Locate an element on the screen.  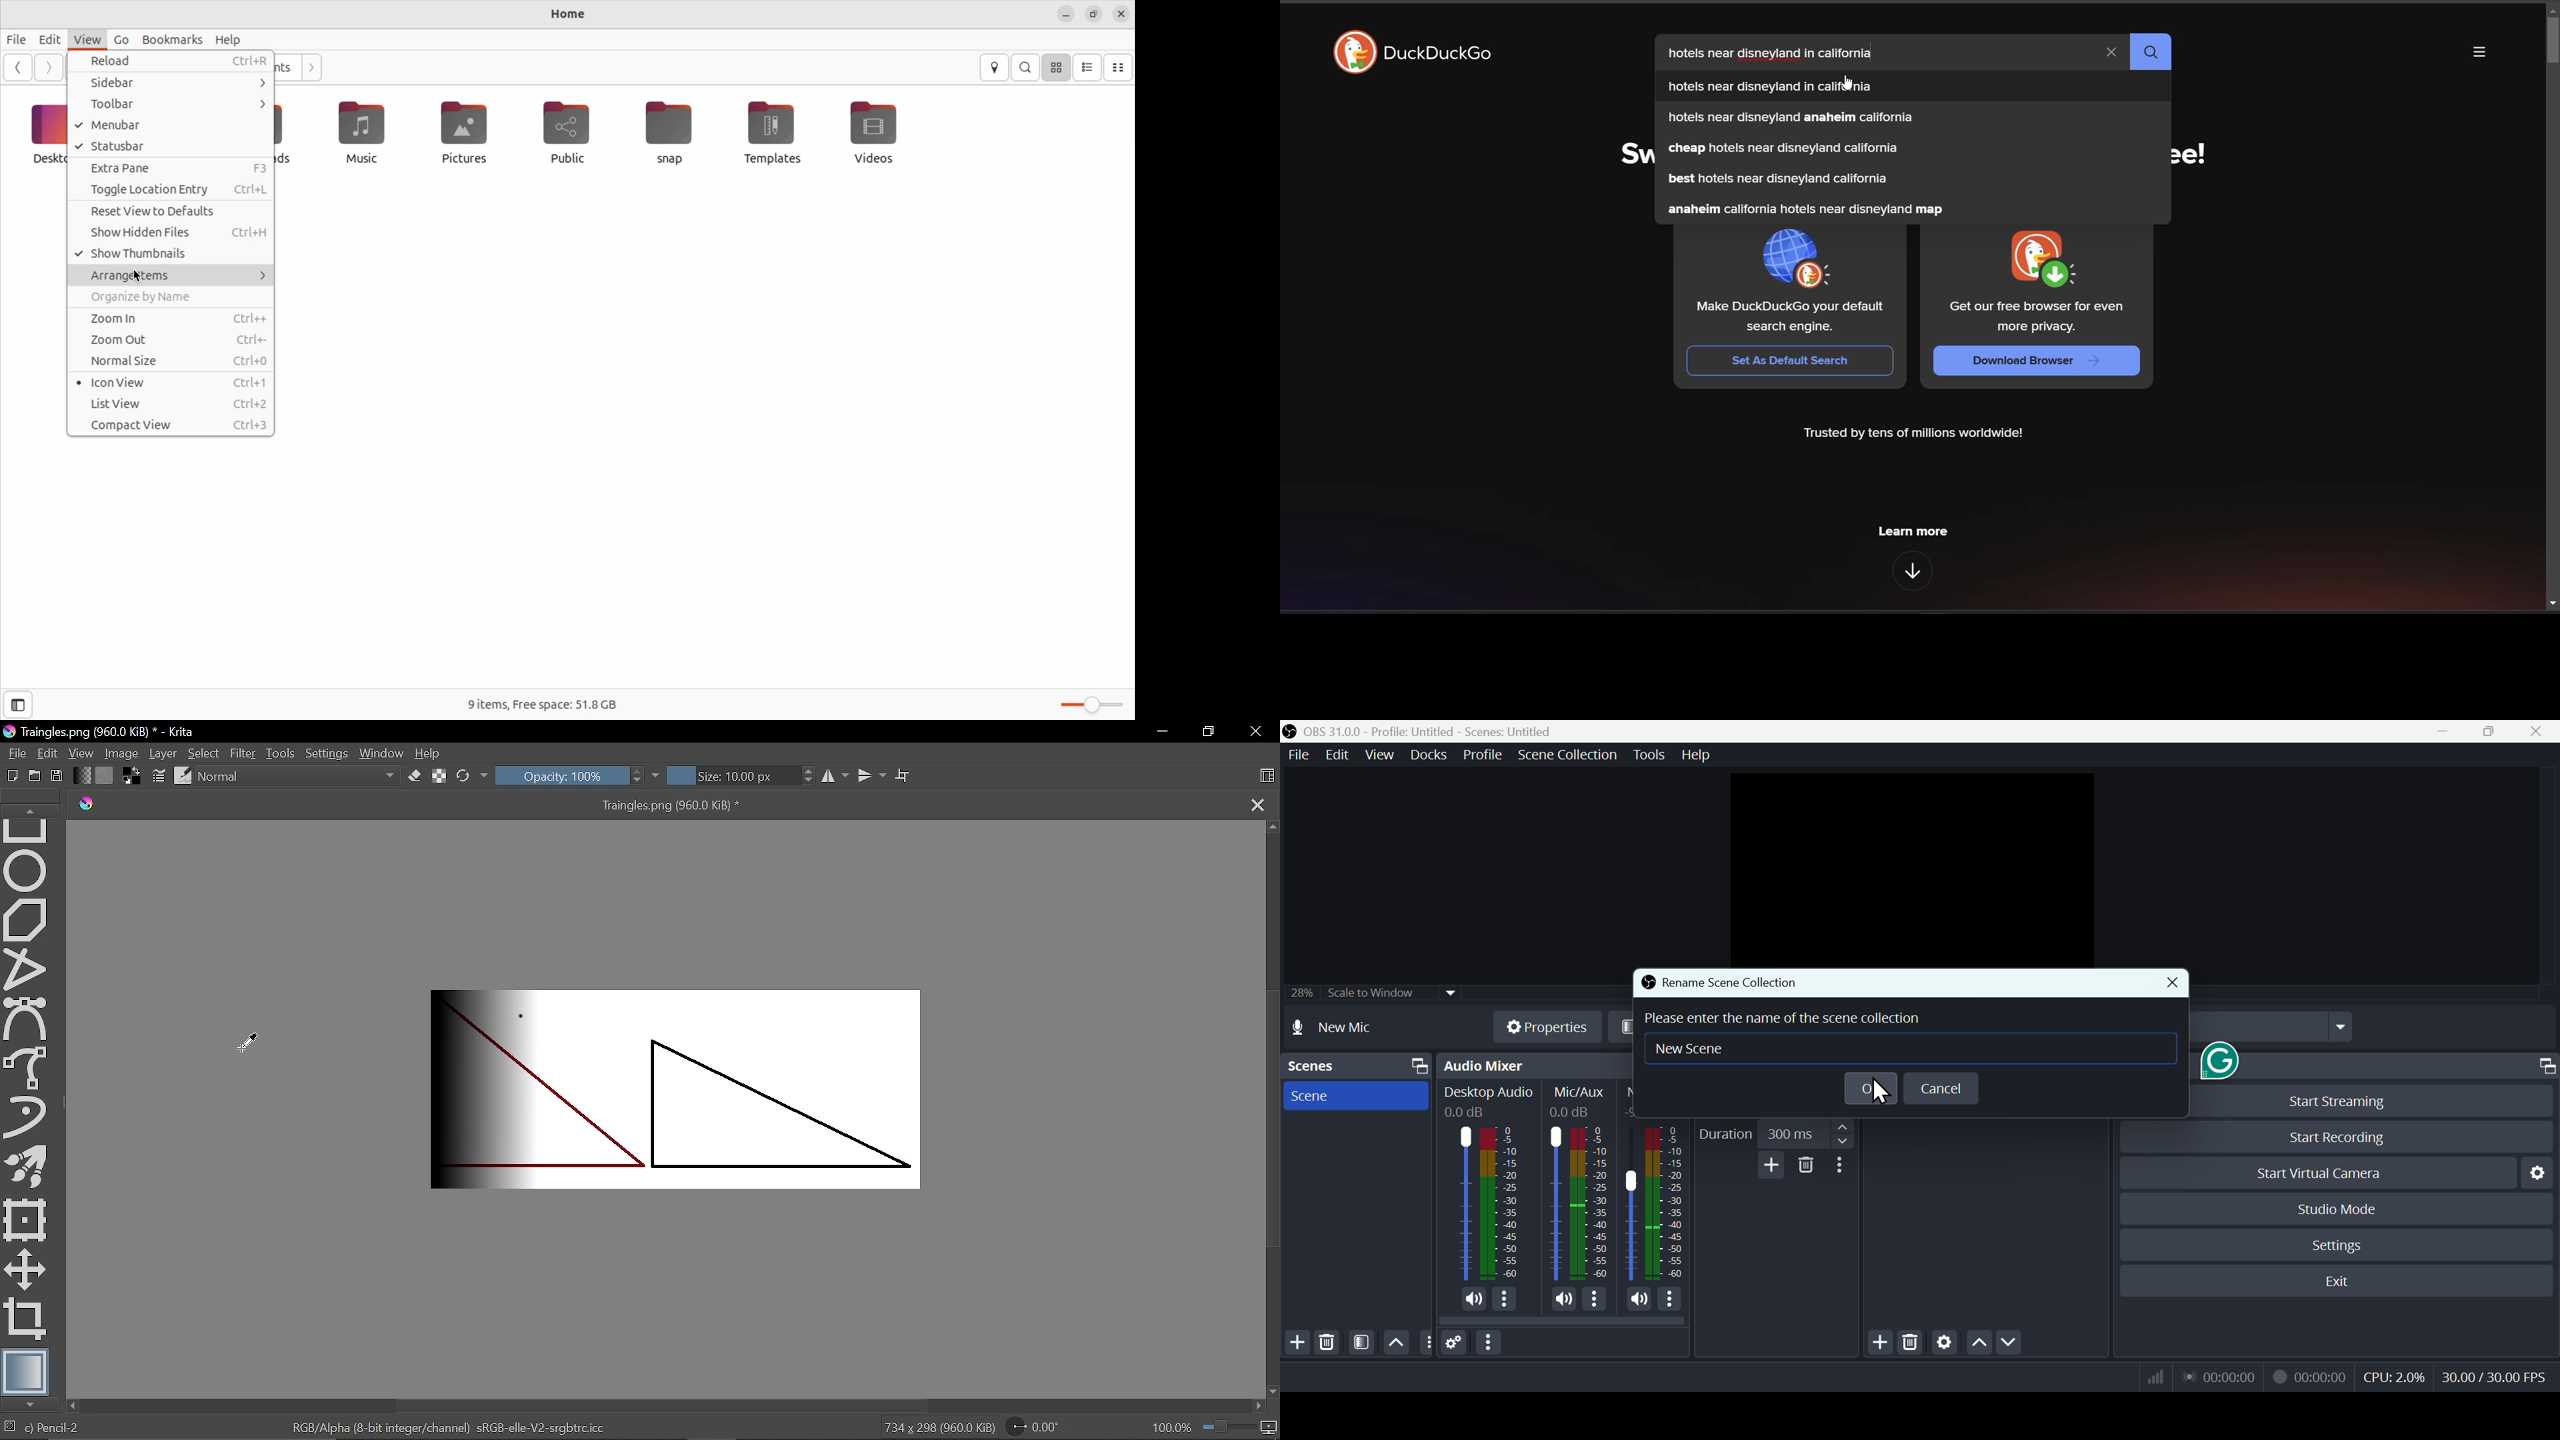
Move down in tools is located at coordinates (32, 1405).